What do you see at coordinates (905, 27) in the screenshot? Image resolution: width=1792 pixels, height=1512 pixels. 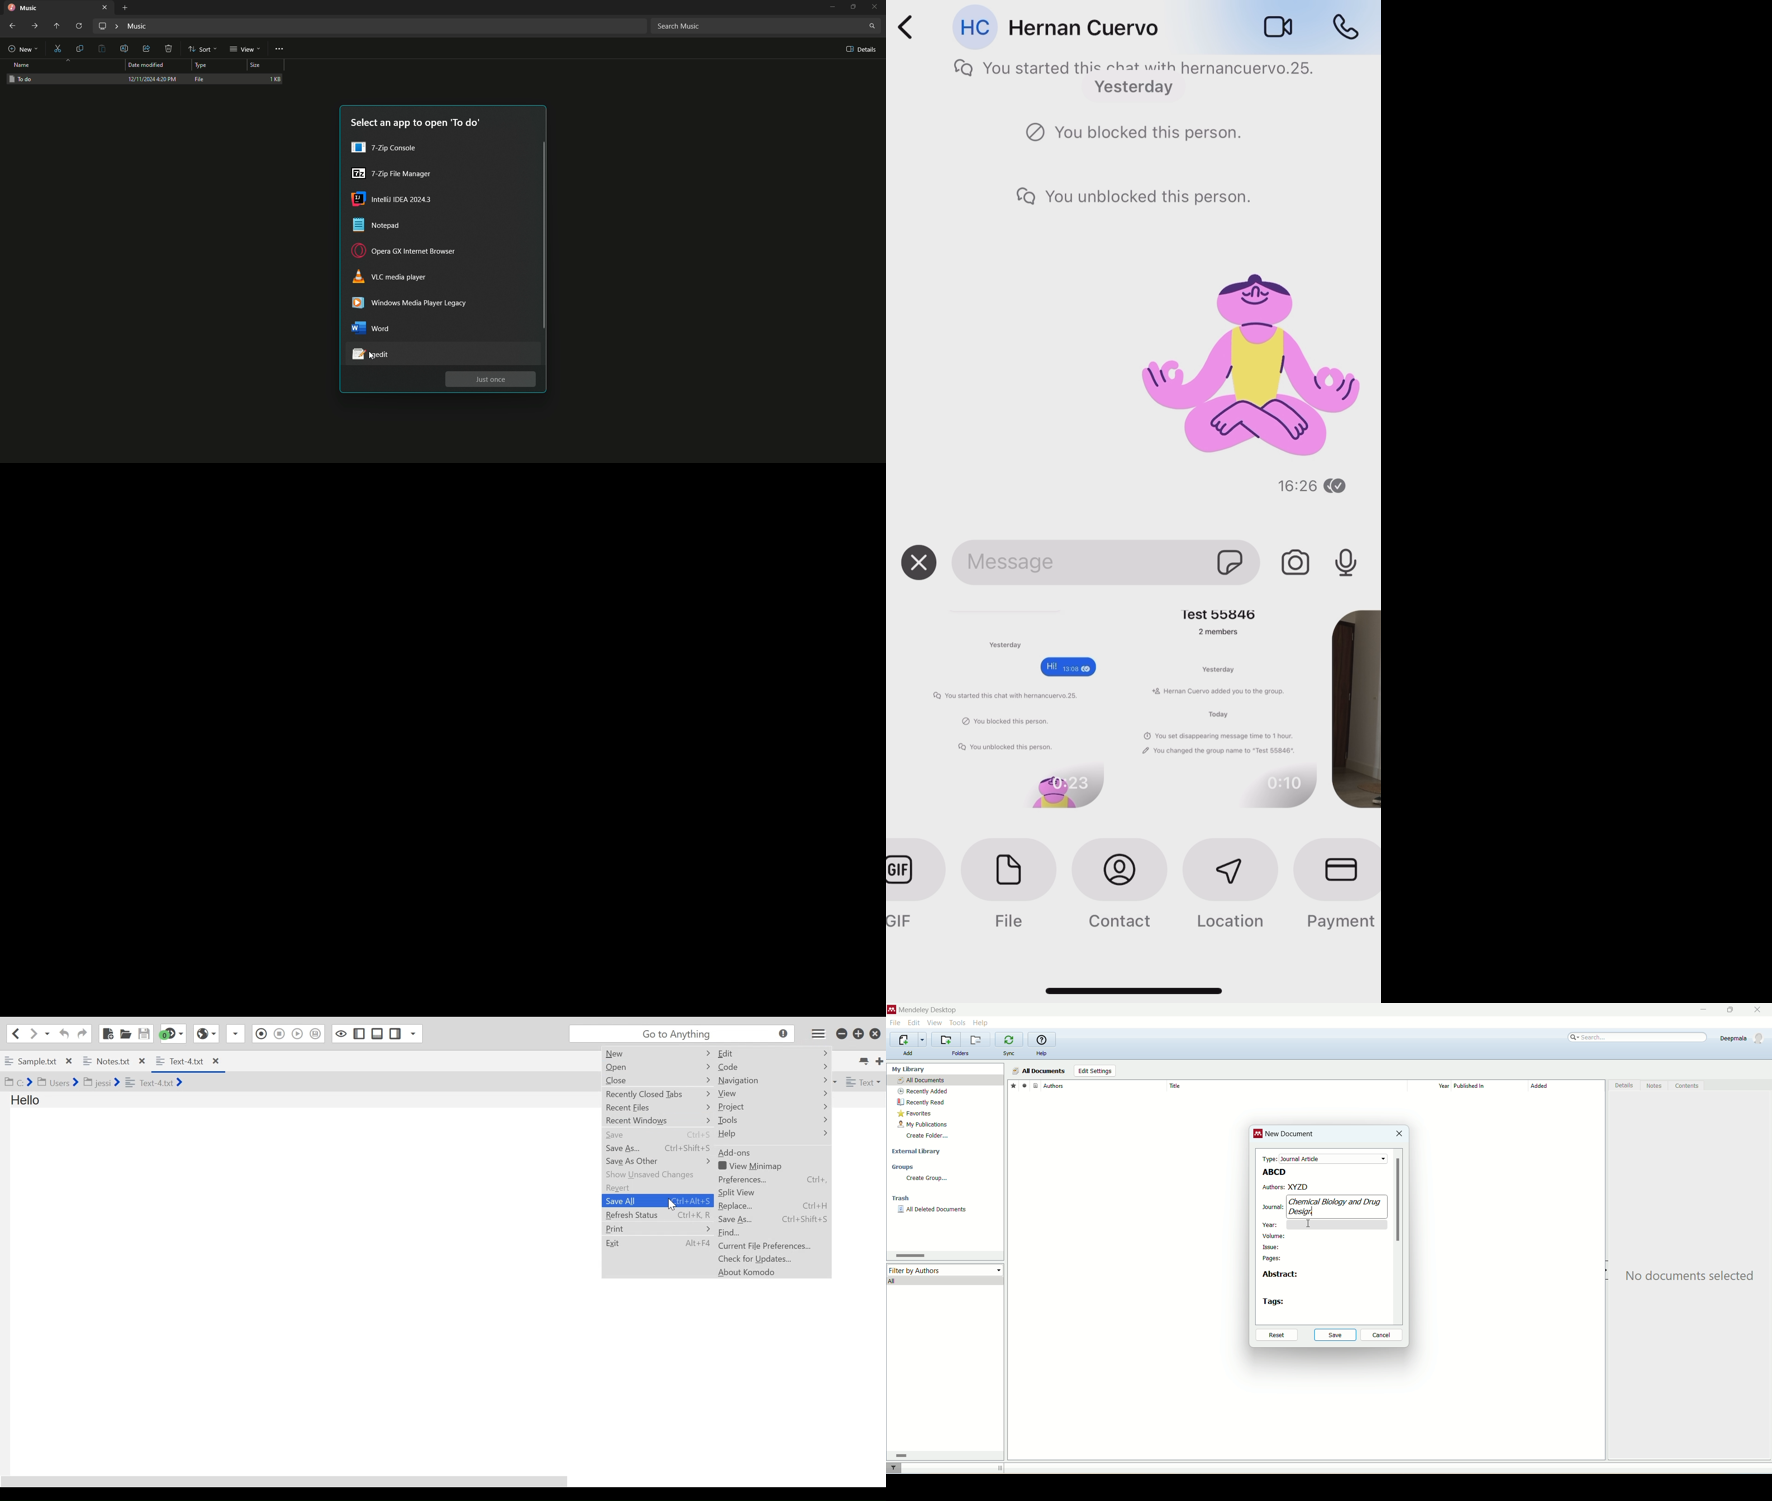 I see `navigate back` at bounding box center [905, 27].